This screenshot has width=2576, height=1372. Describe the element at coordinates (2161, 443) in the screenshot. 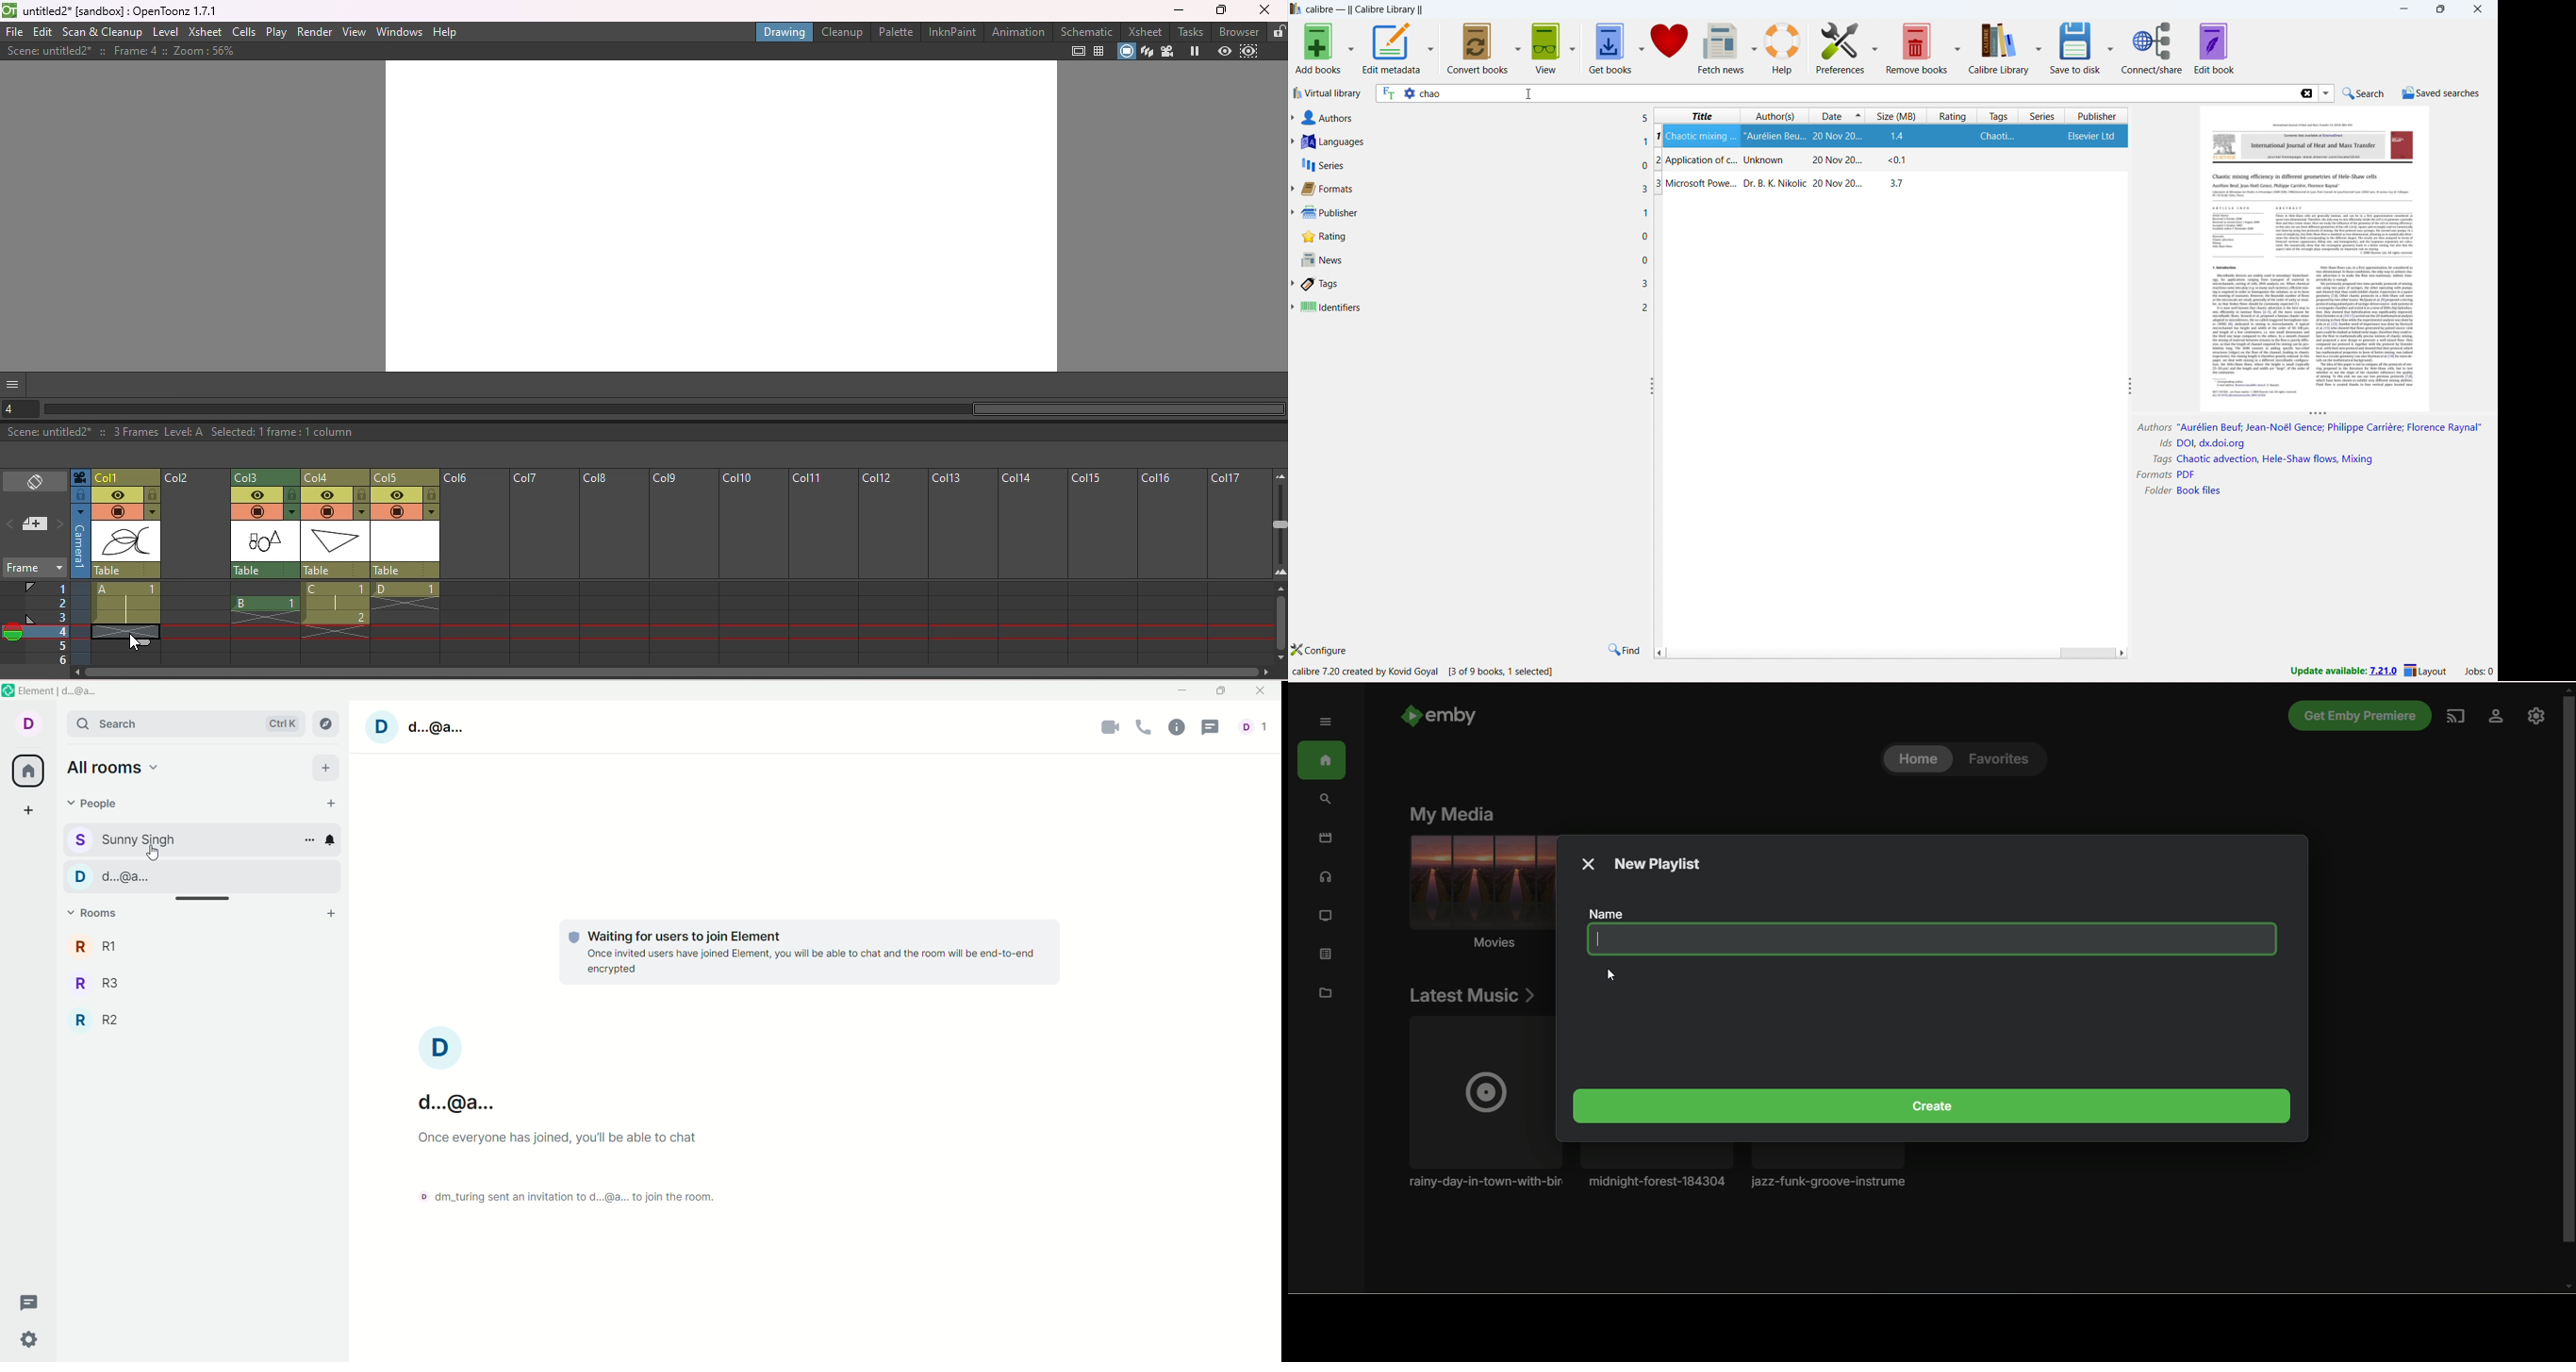

I see `ids` at that location.